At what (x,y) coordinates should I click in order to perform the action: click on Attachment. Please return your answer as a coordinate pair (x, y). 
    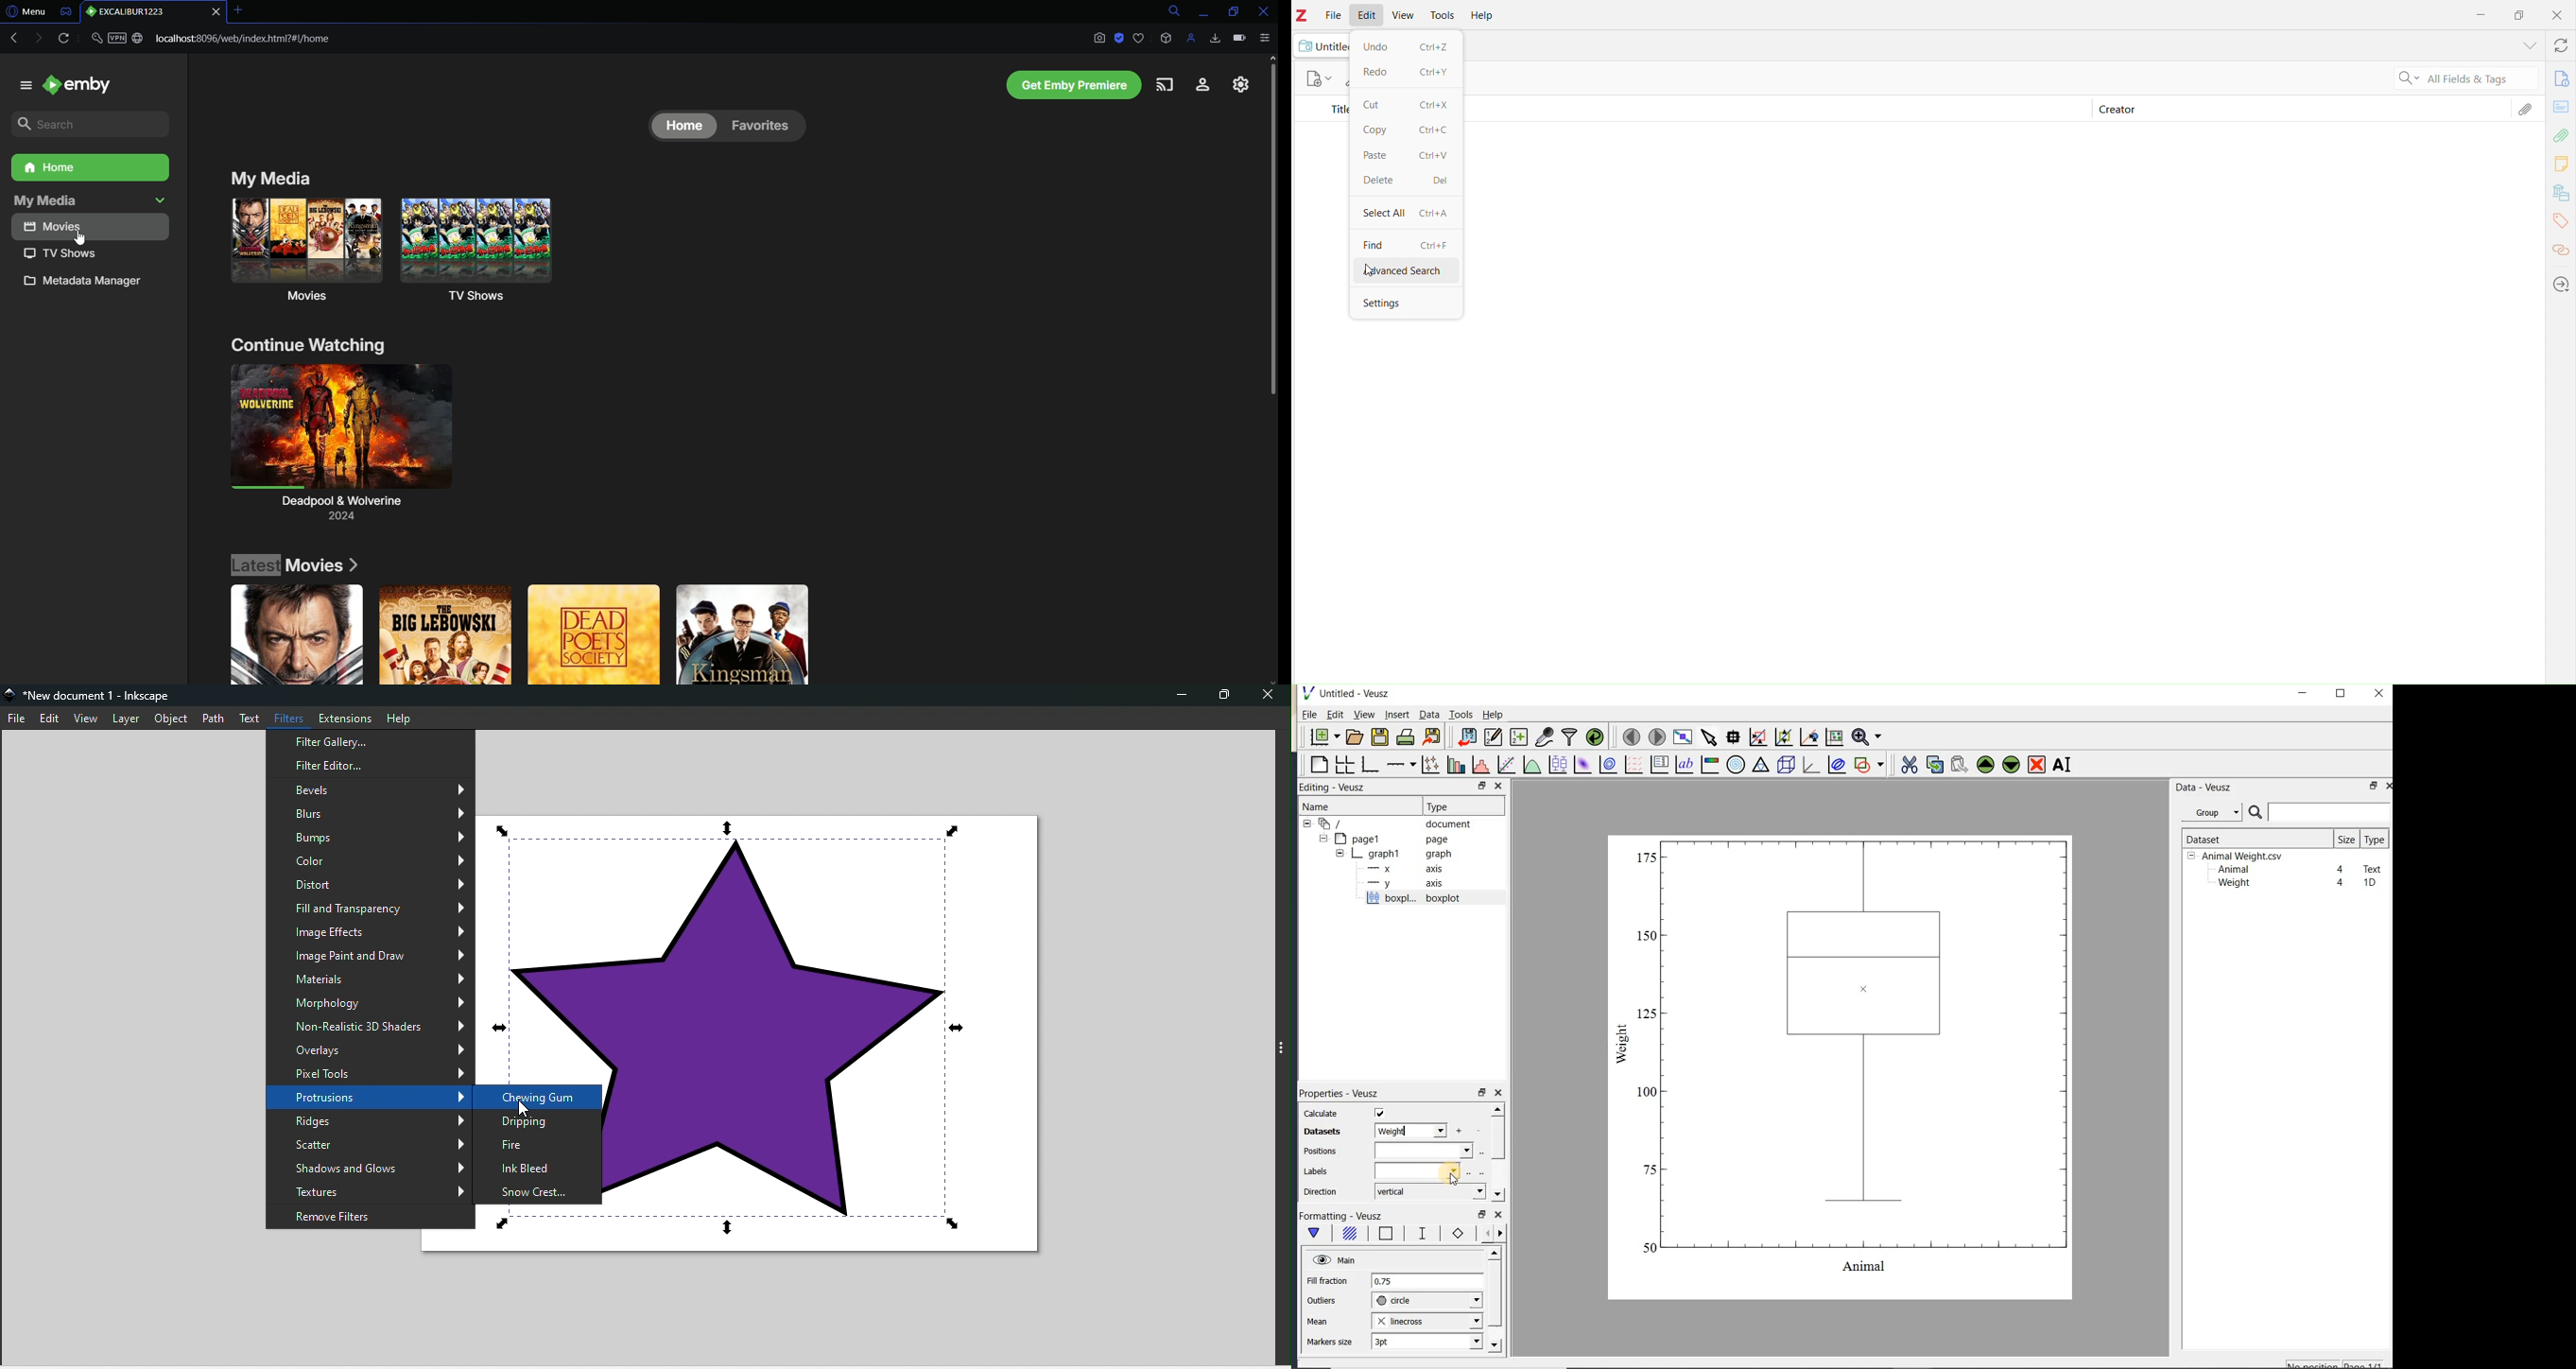
    Looking at the image, I should click on (2526, 112).